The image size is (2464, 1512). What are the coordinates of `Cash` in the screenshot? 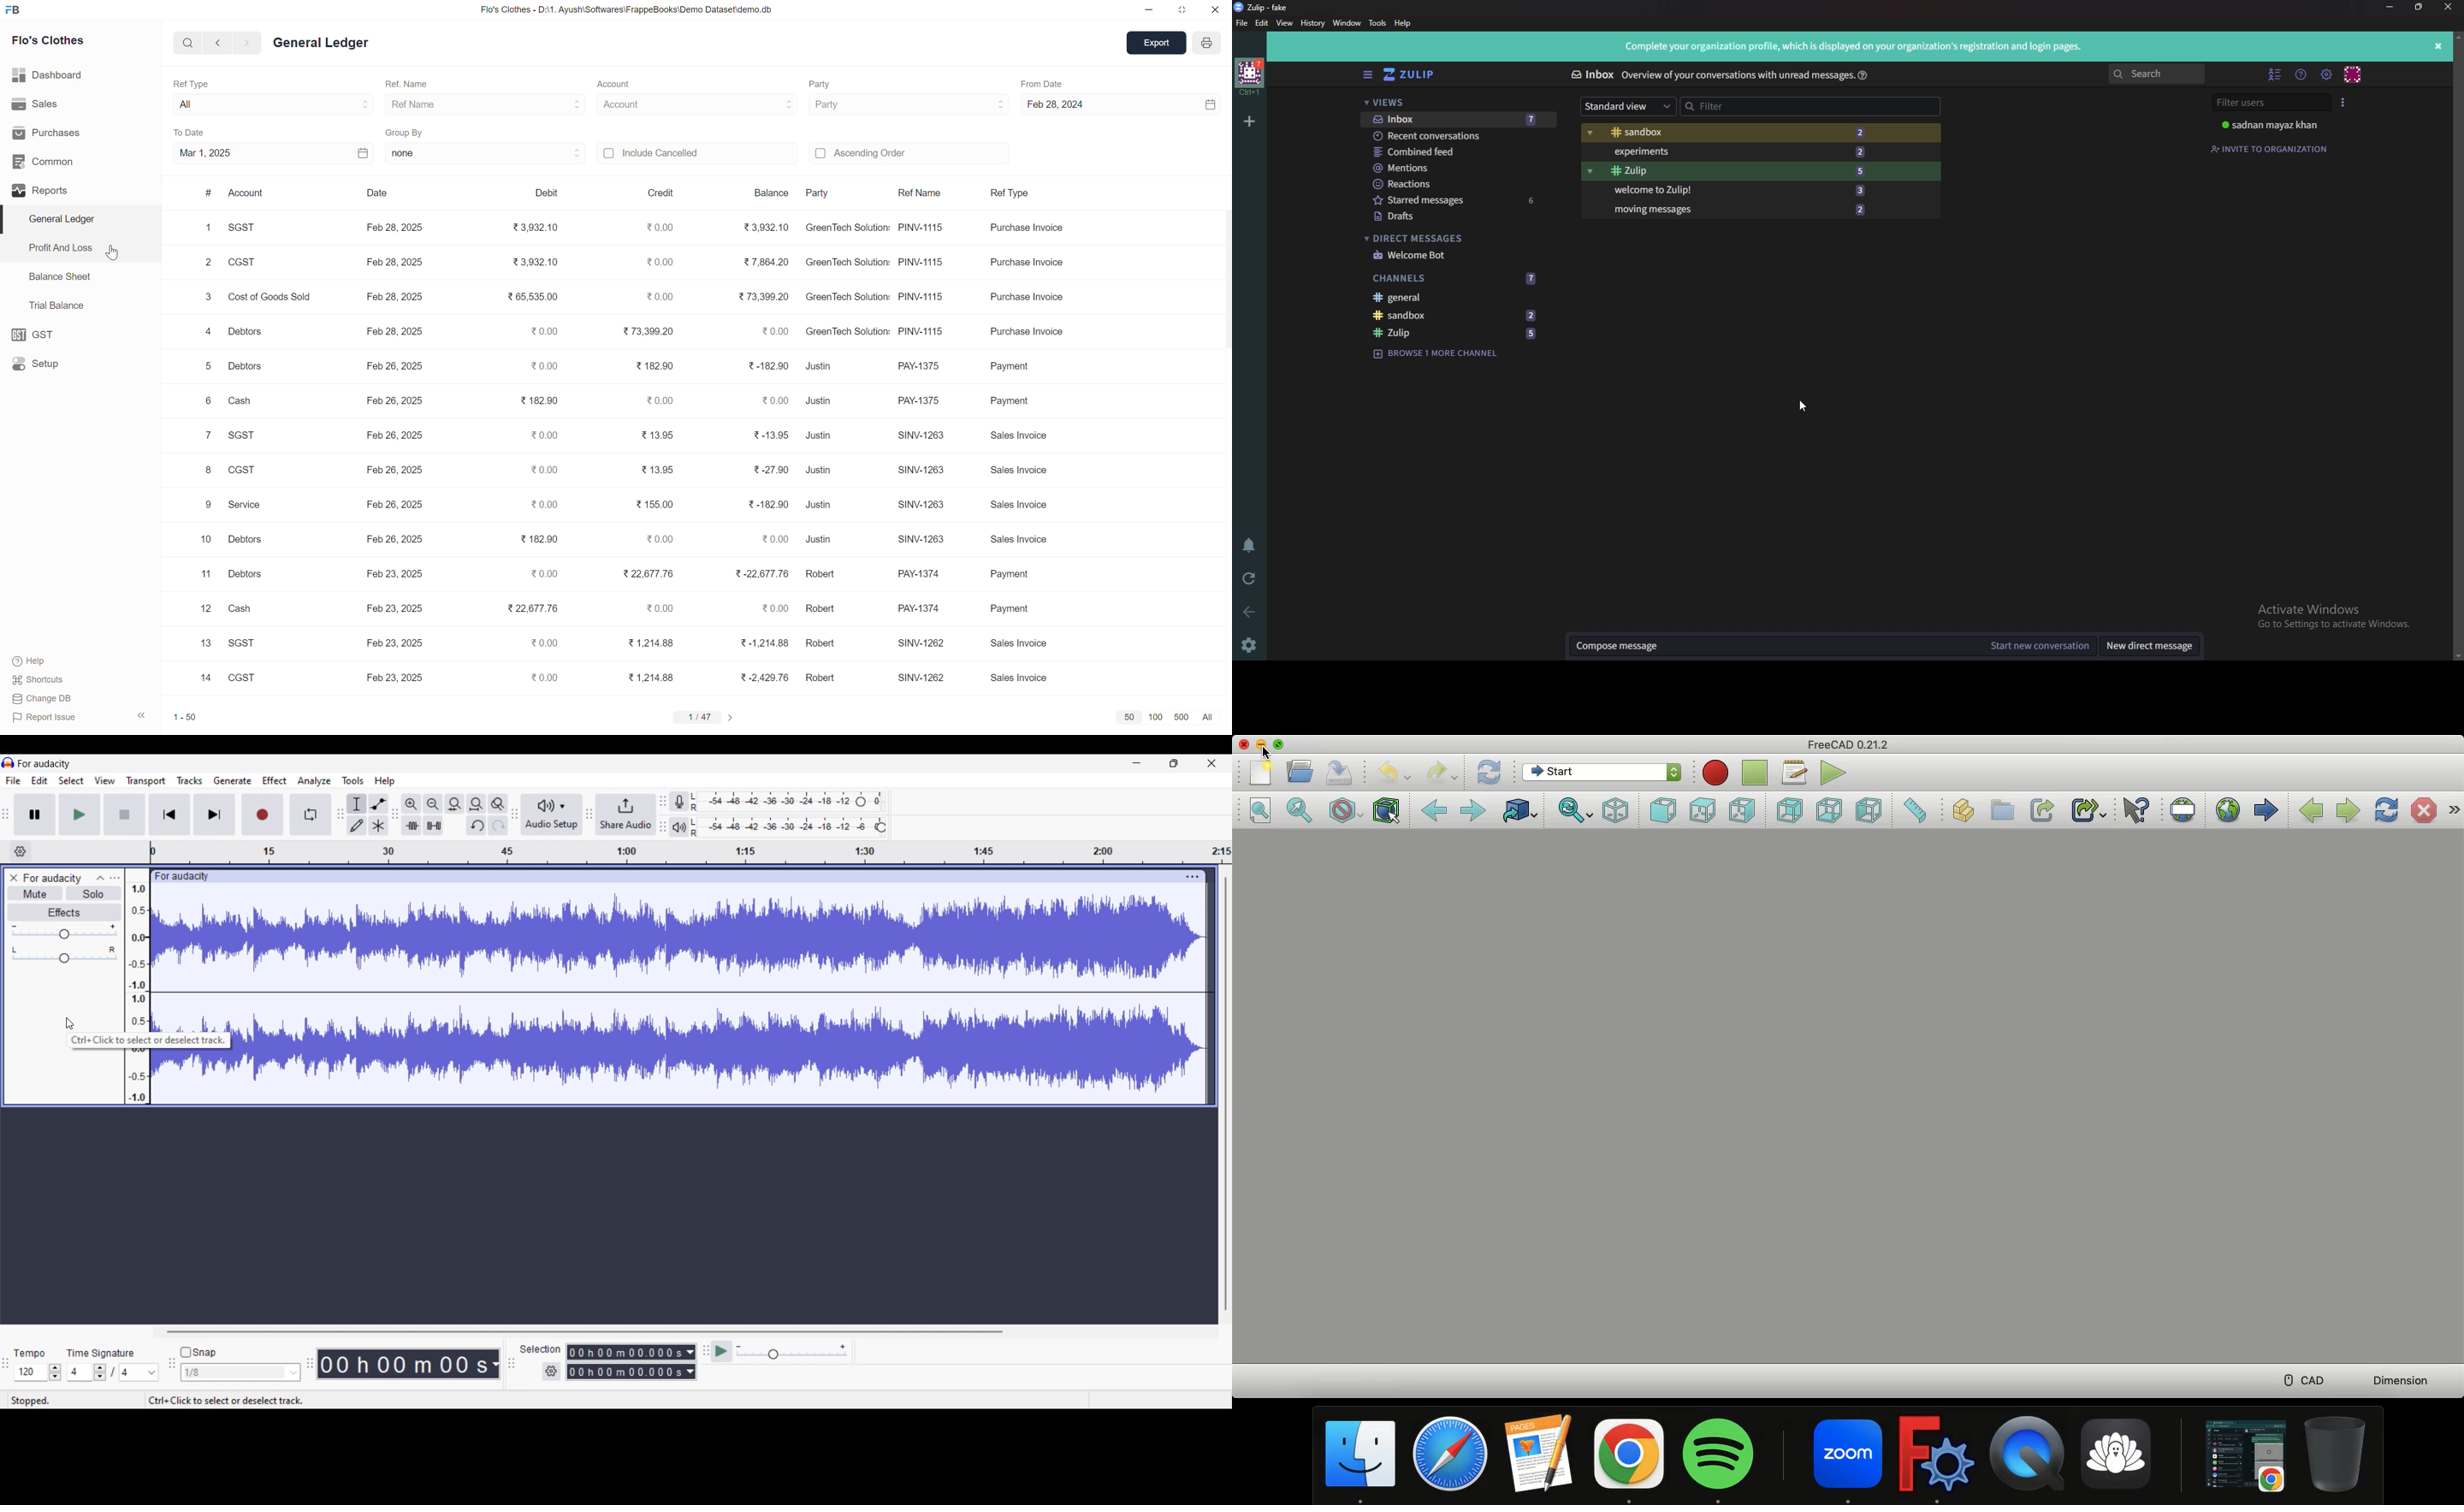 It's located at (240, 402).